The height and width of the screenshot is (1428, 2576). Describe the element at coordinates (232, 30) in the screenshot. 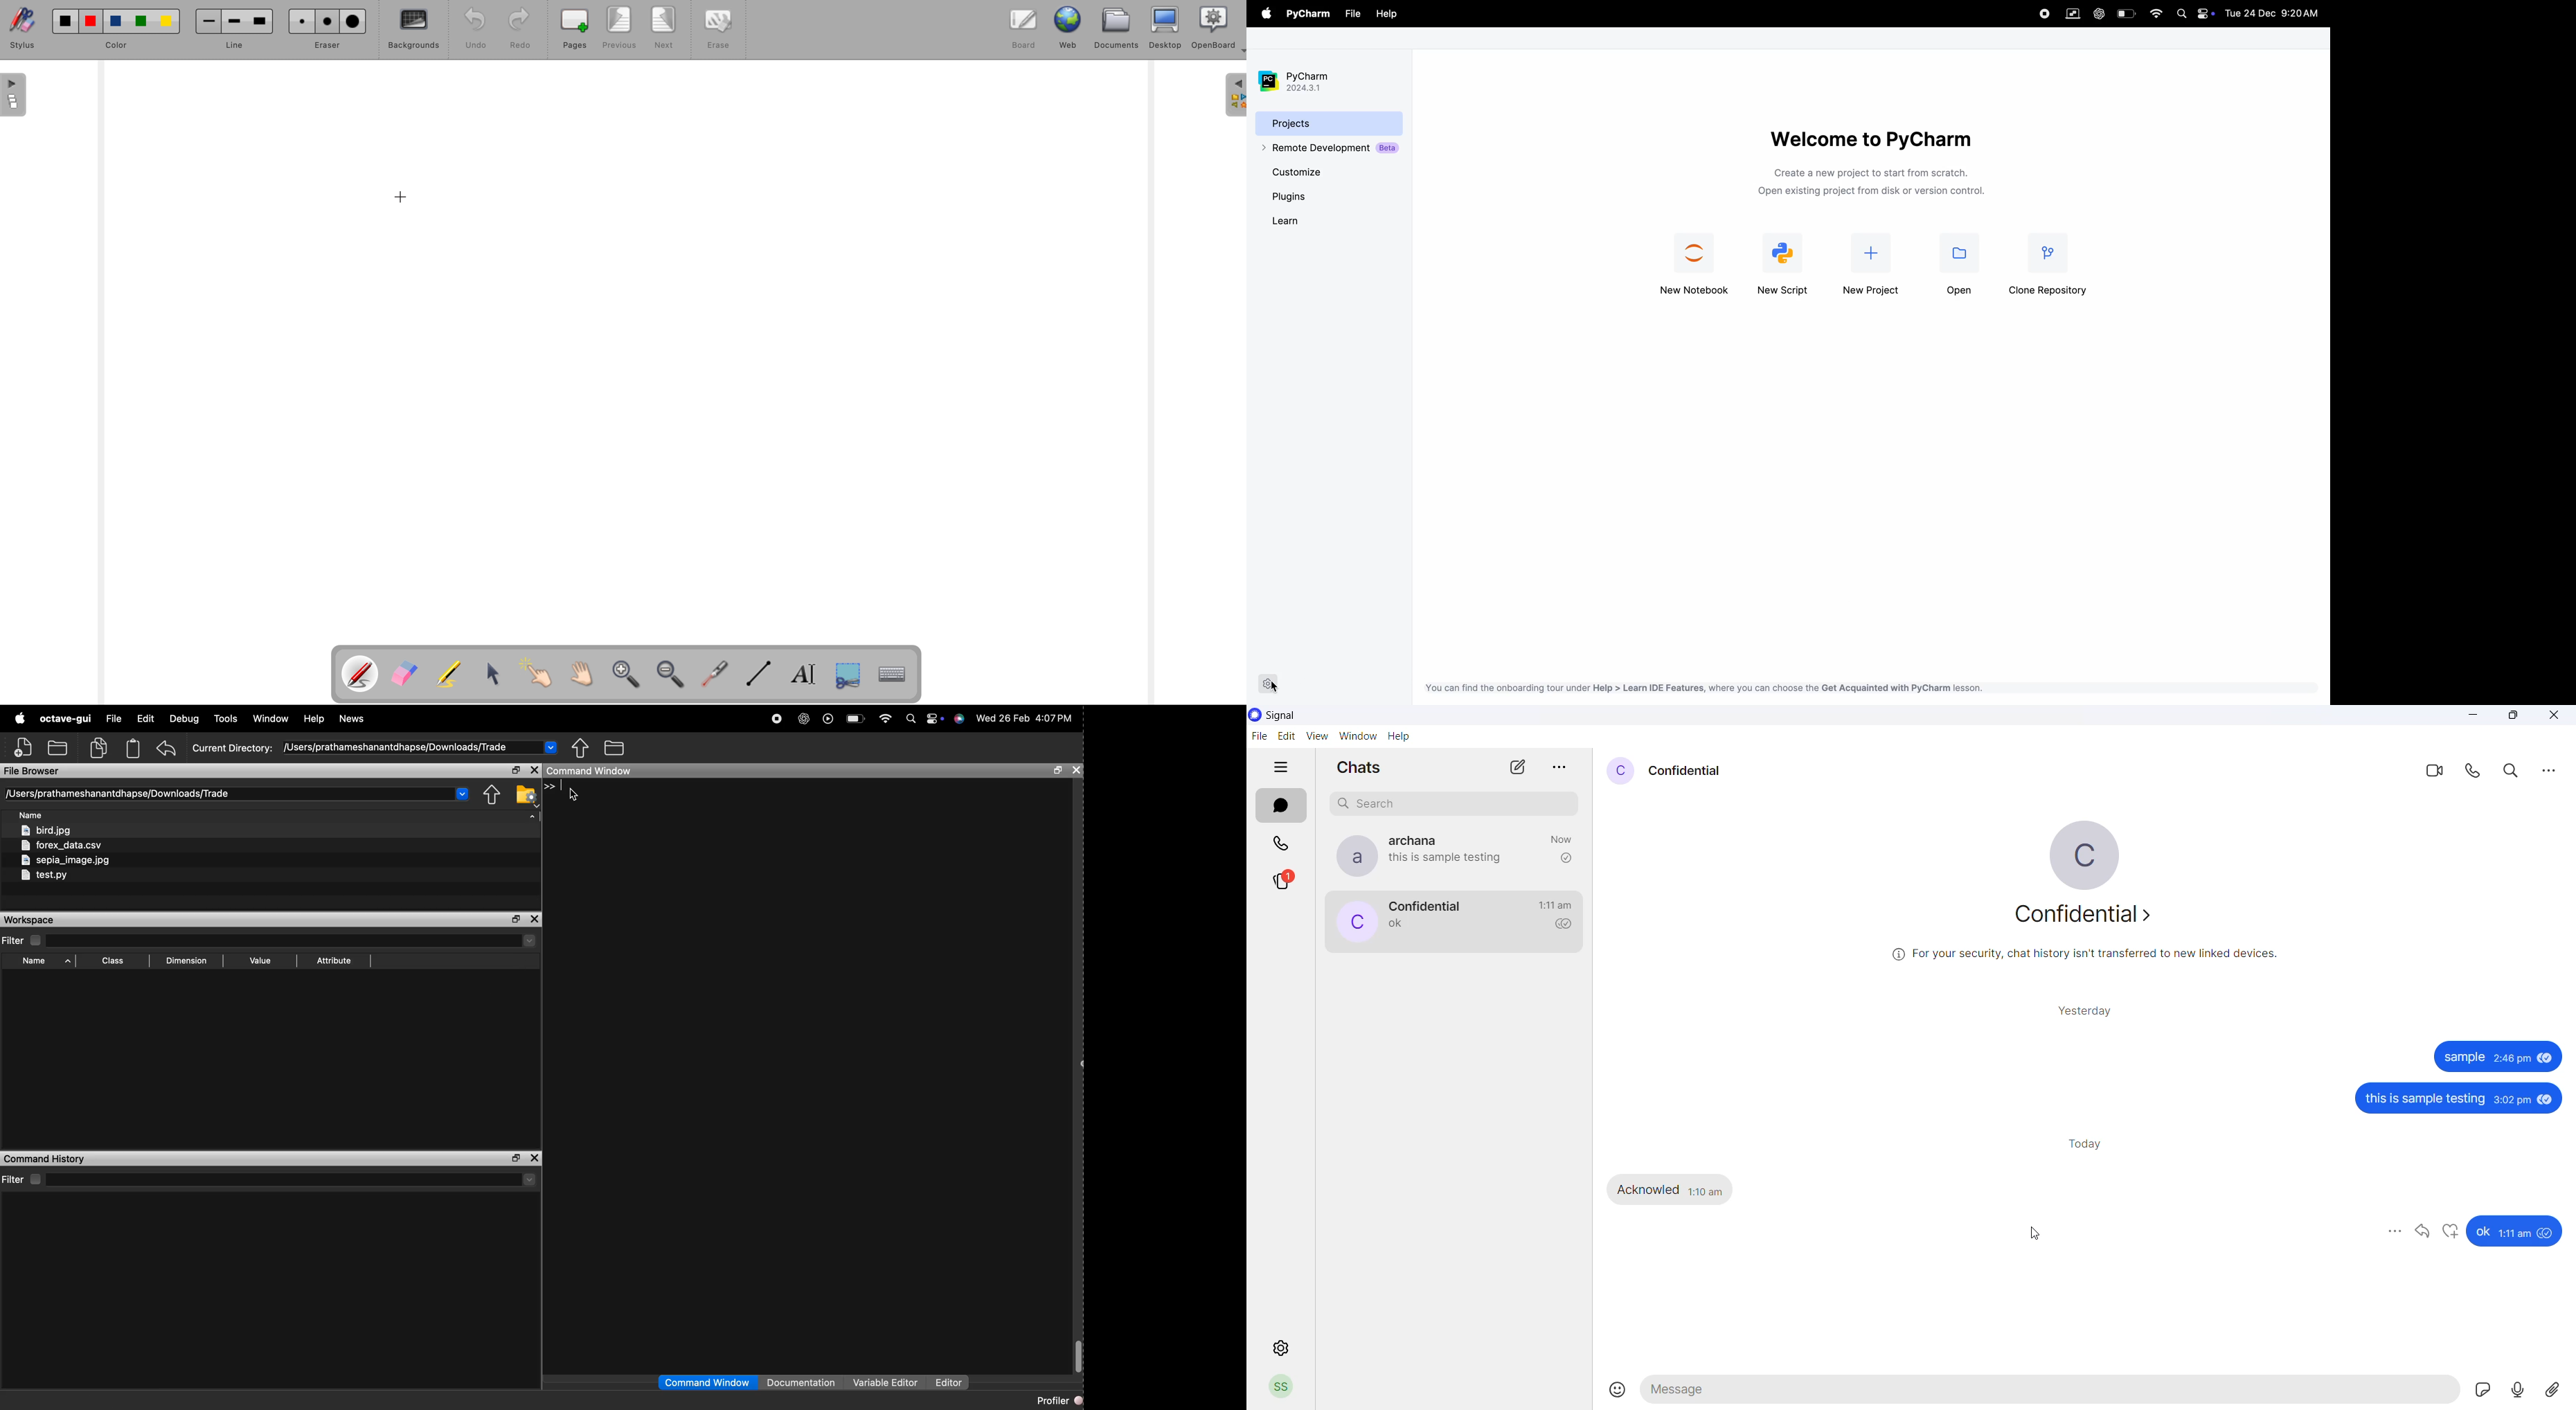

I see `line` at that location.